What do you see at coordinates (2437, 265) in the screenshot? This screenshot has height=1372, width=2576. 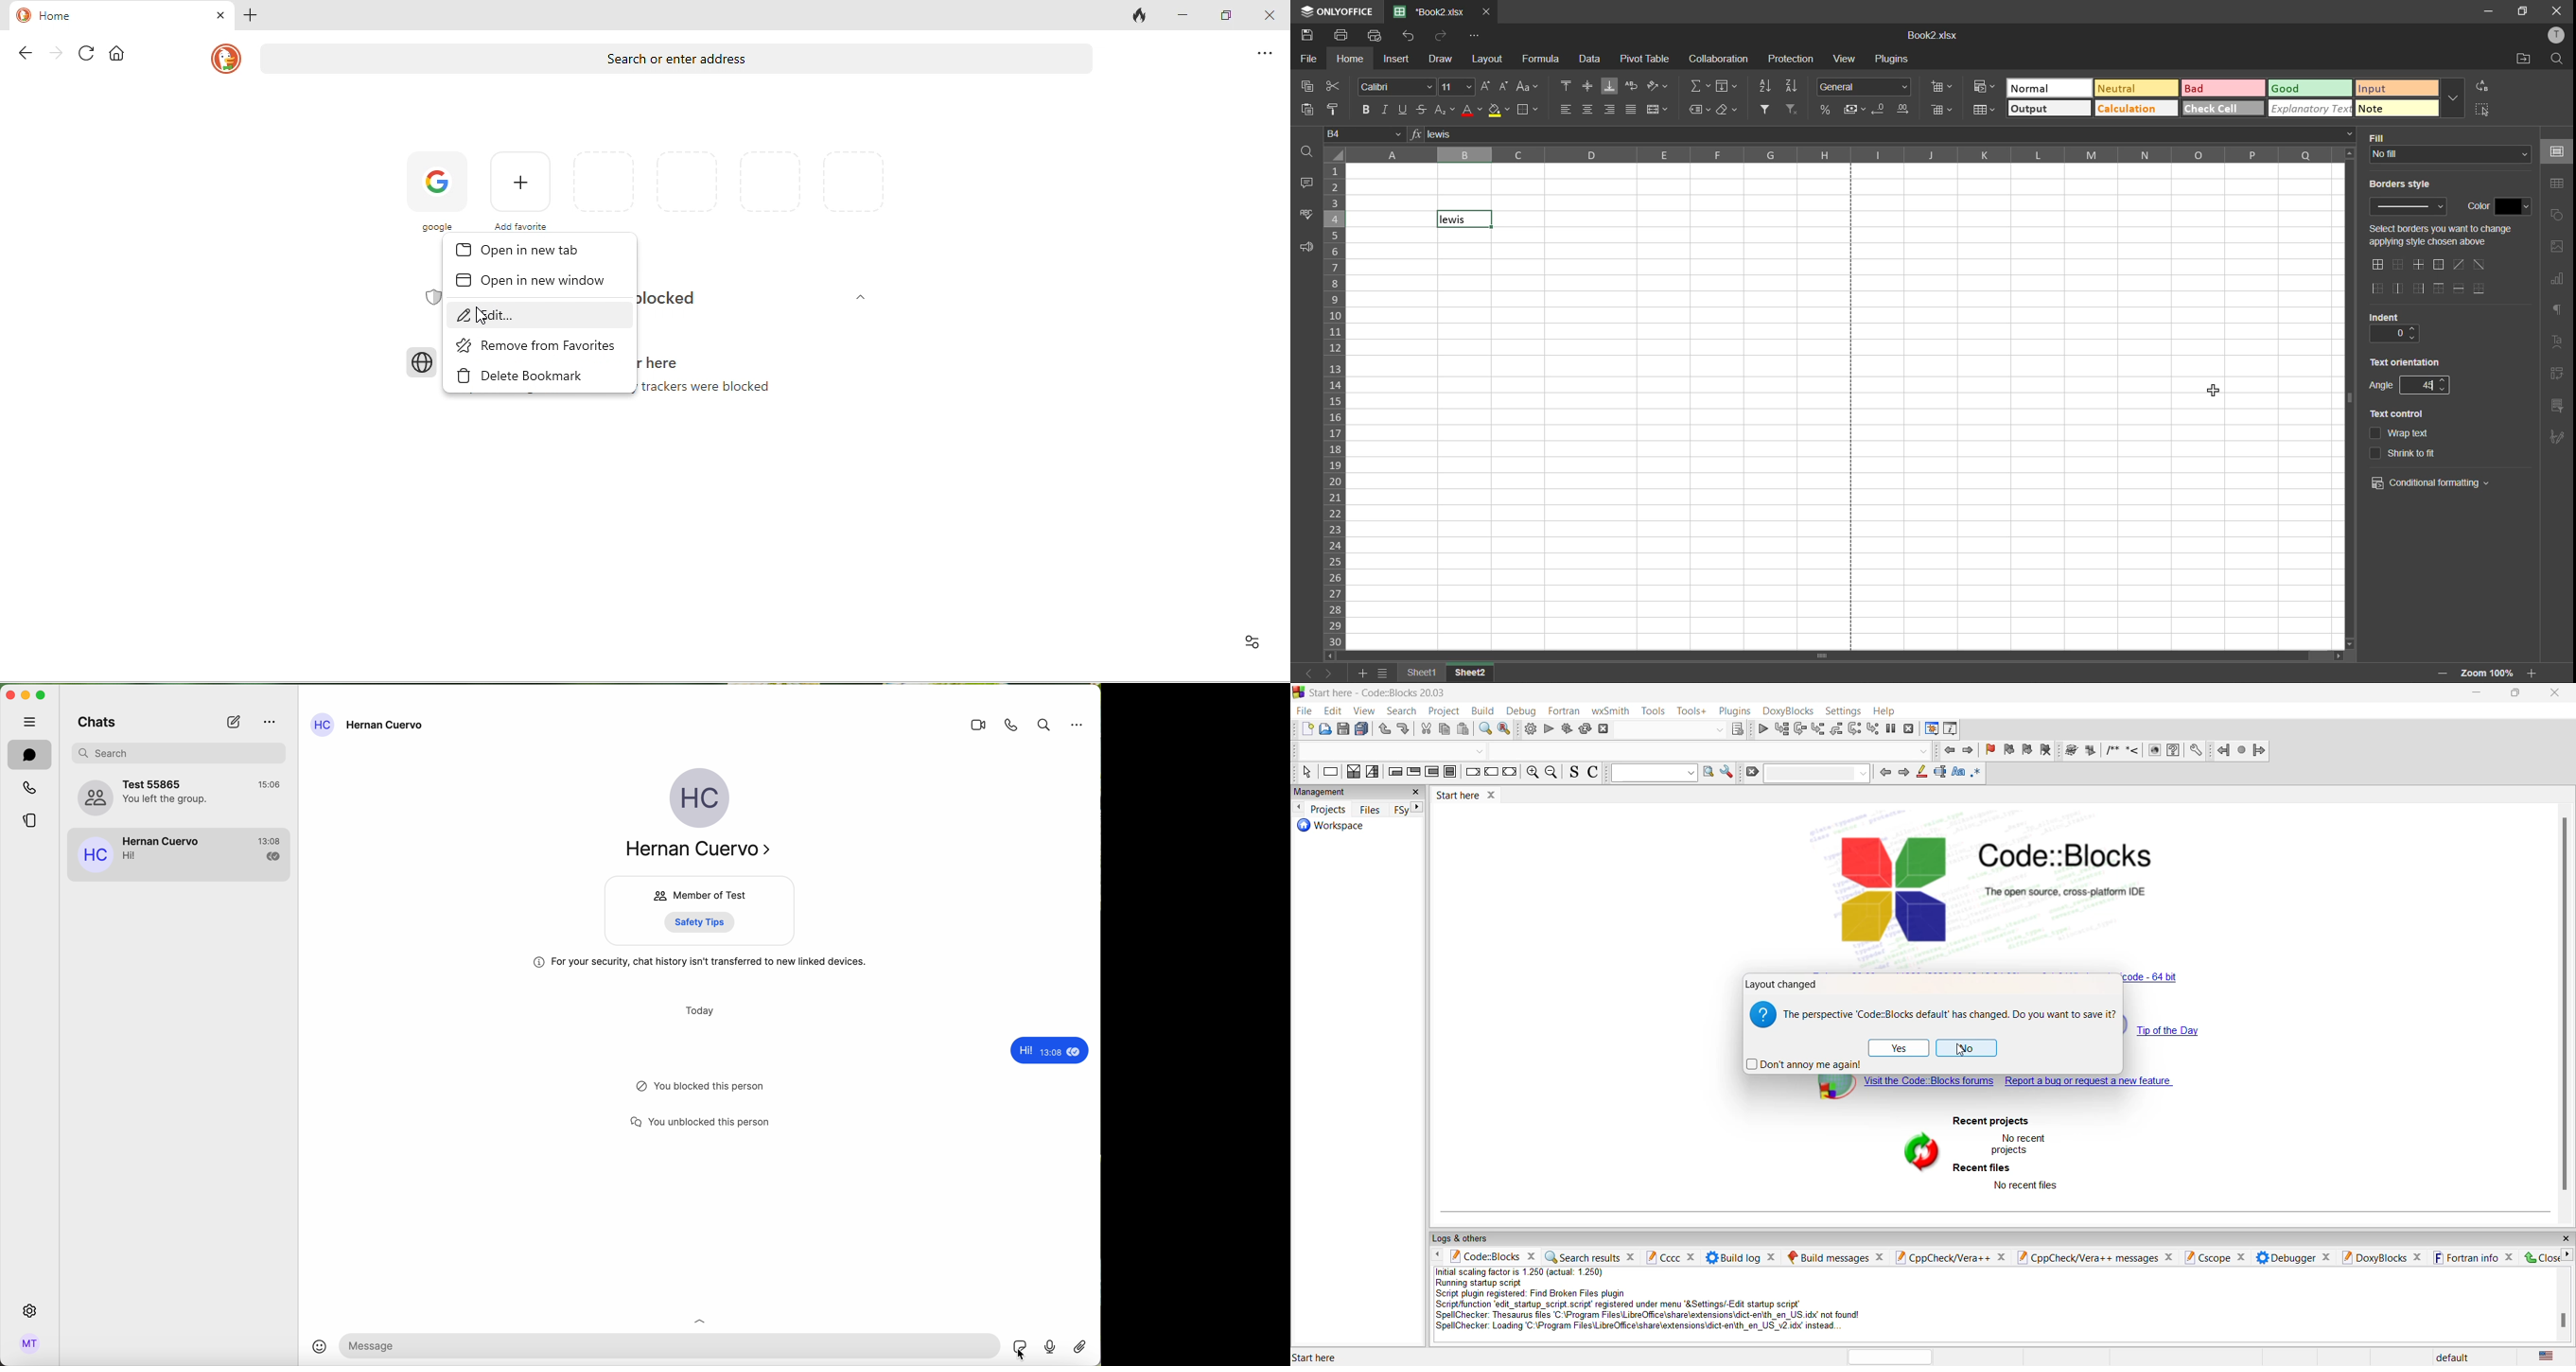 I see `outside borders only` at bounding box center [2437, 265].